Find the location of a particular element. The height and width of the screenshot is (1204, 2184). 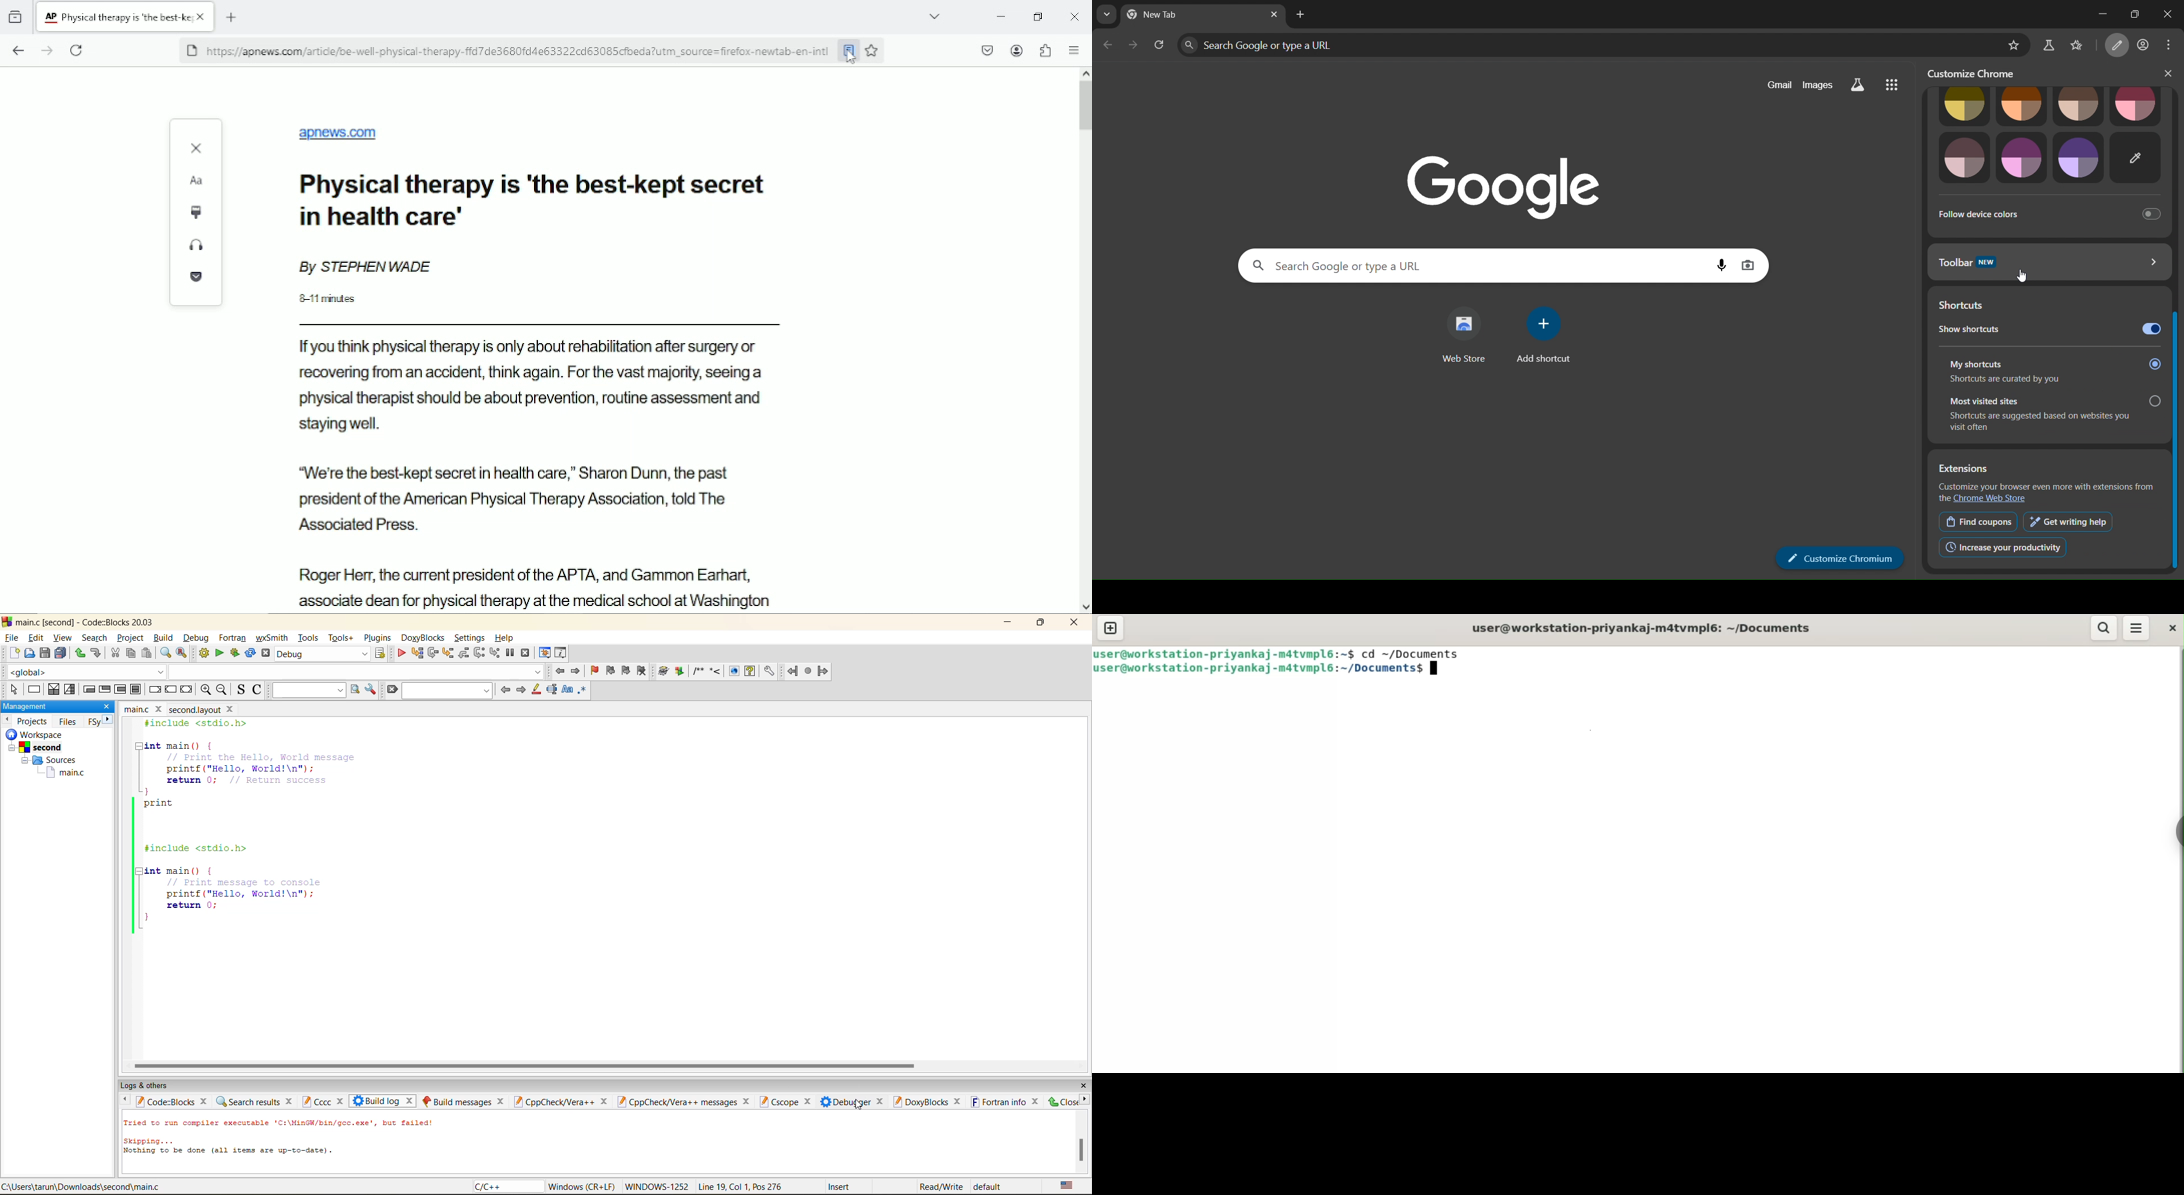

new tab is located at coordinates (1111, 629).